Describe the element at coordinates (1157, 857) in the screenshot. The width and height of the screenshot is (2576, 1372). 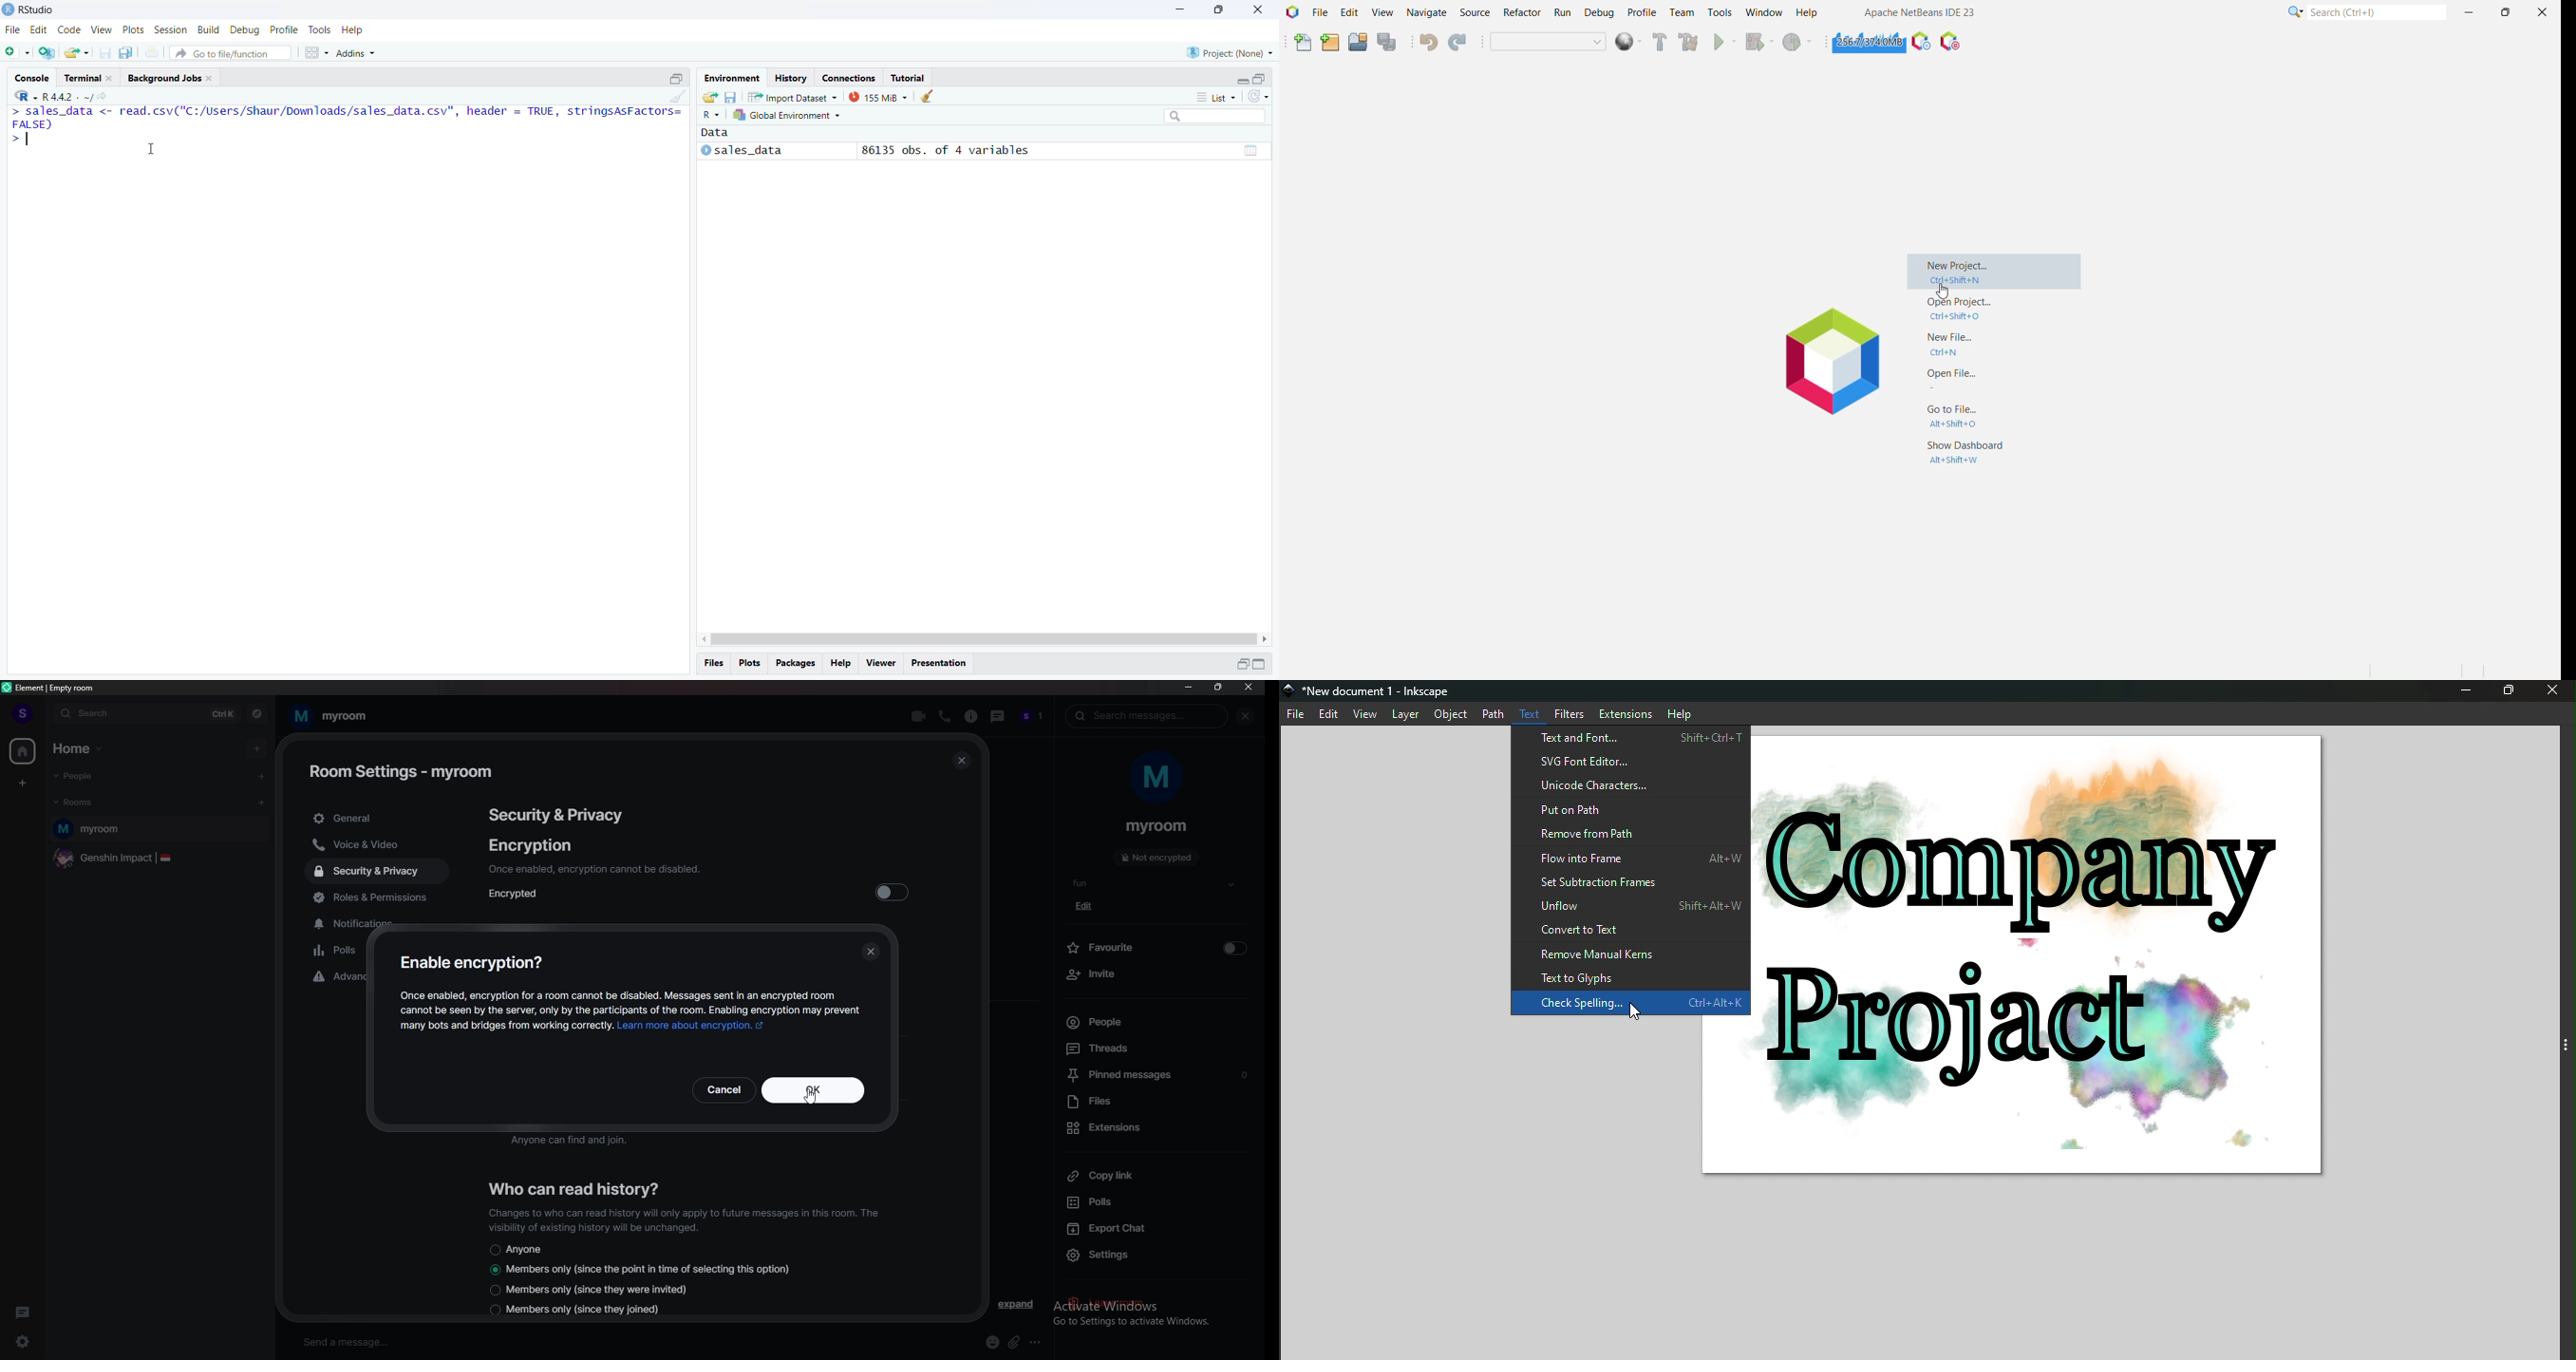
I see `not encrypted` at that location.